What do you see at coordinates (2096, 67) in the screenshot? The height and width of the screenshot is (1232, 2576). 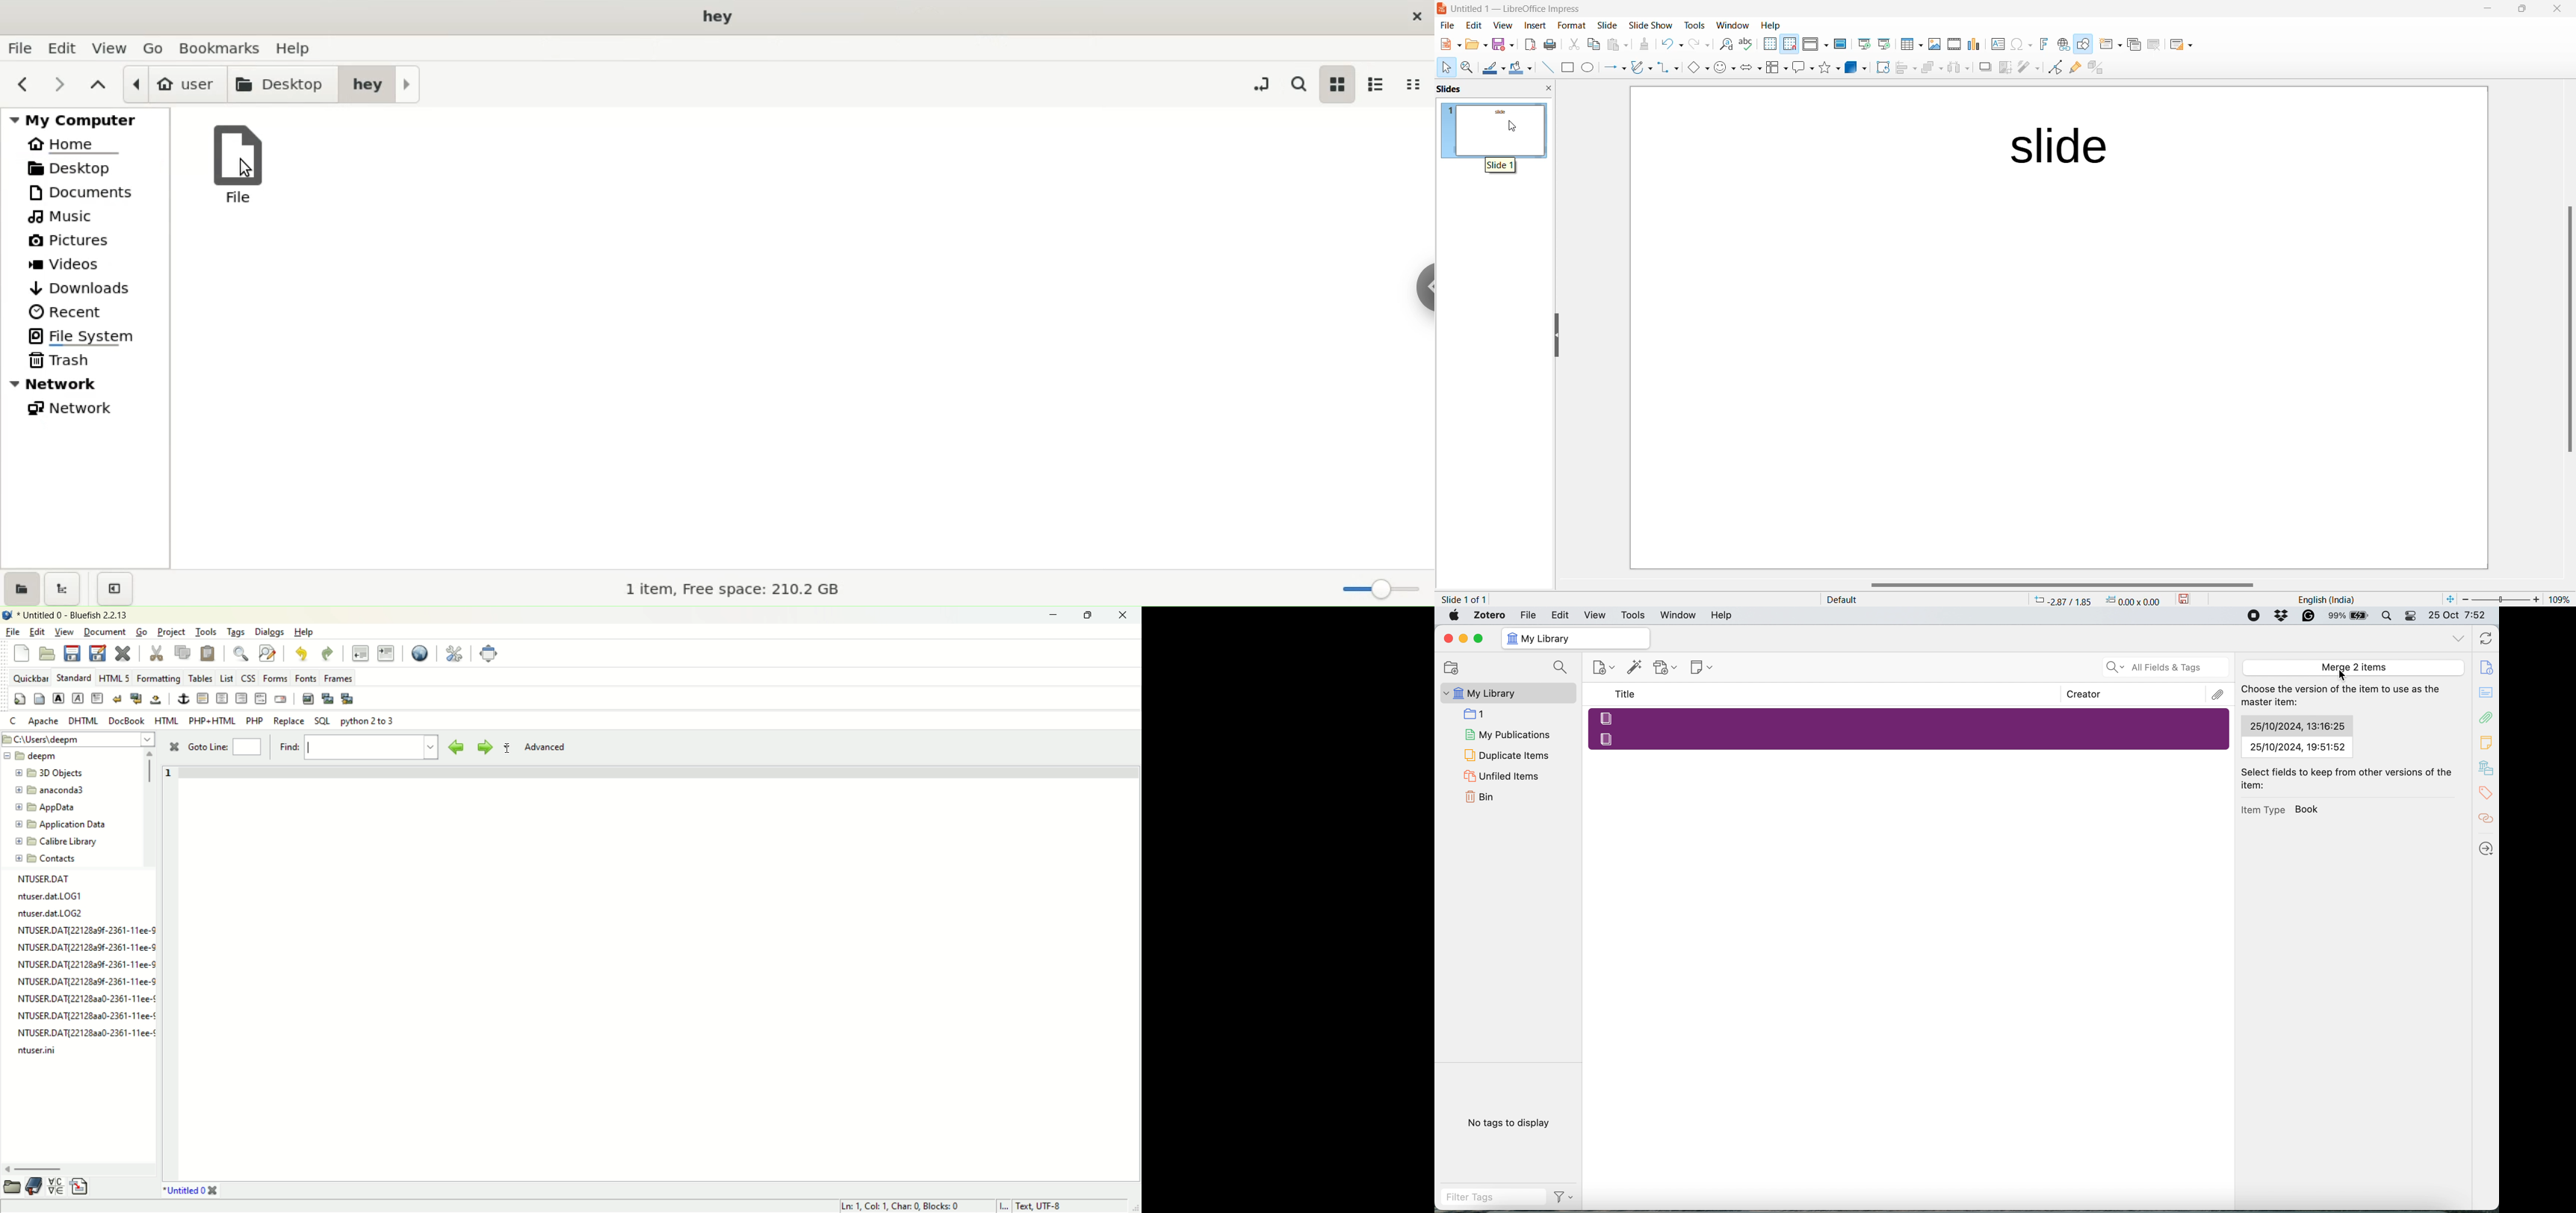 I see `toggle extrusion` at bounding box center [2096, 67].